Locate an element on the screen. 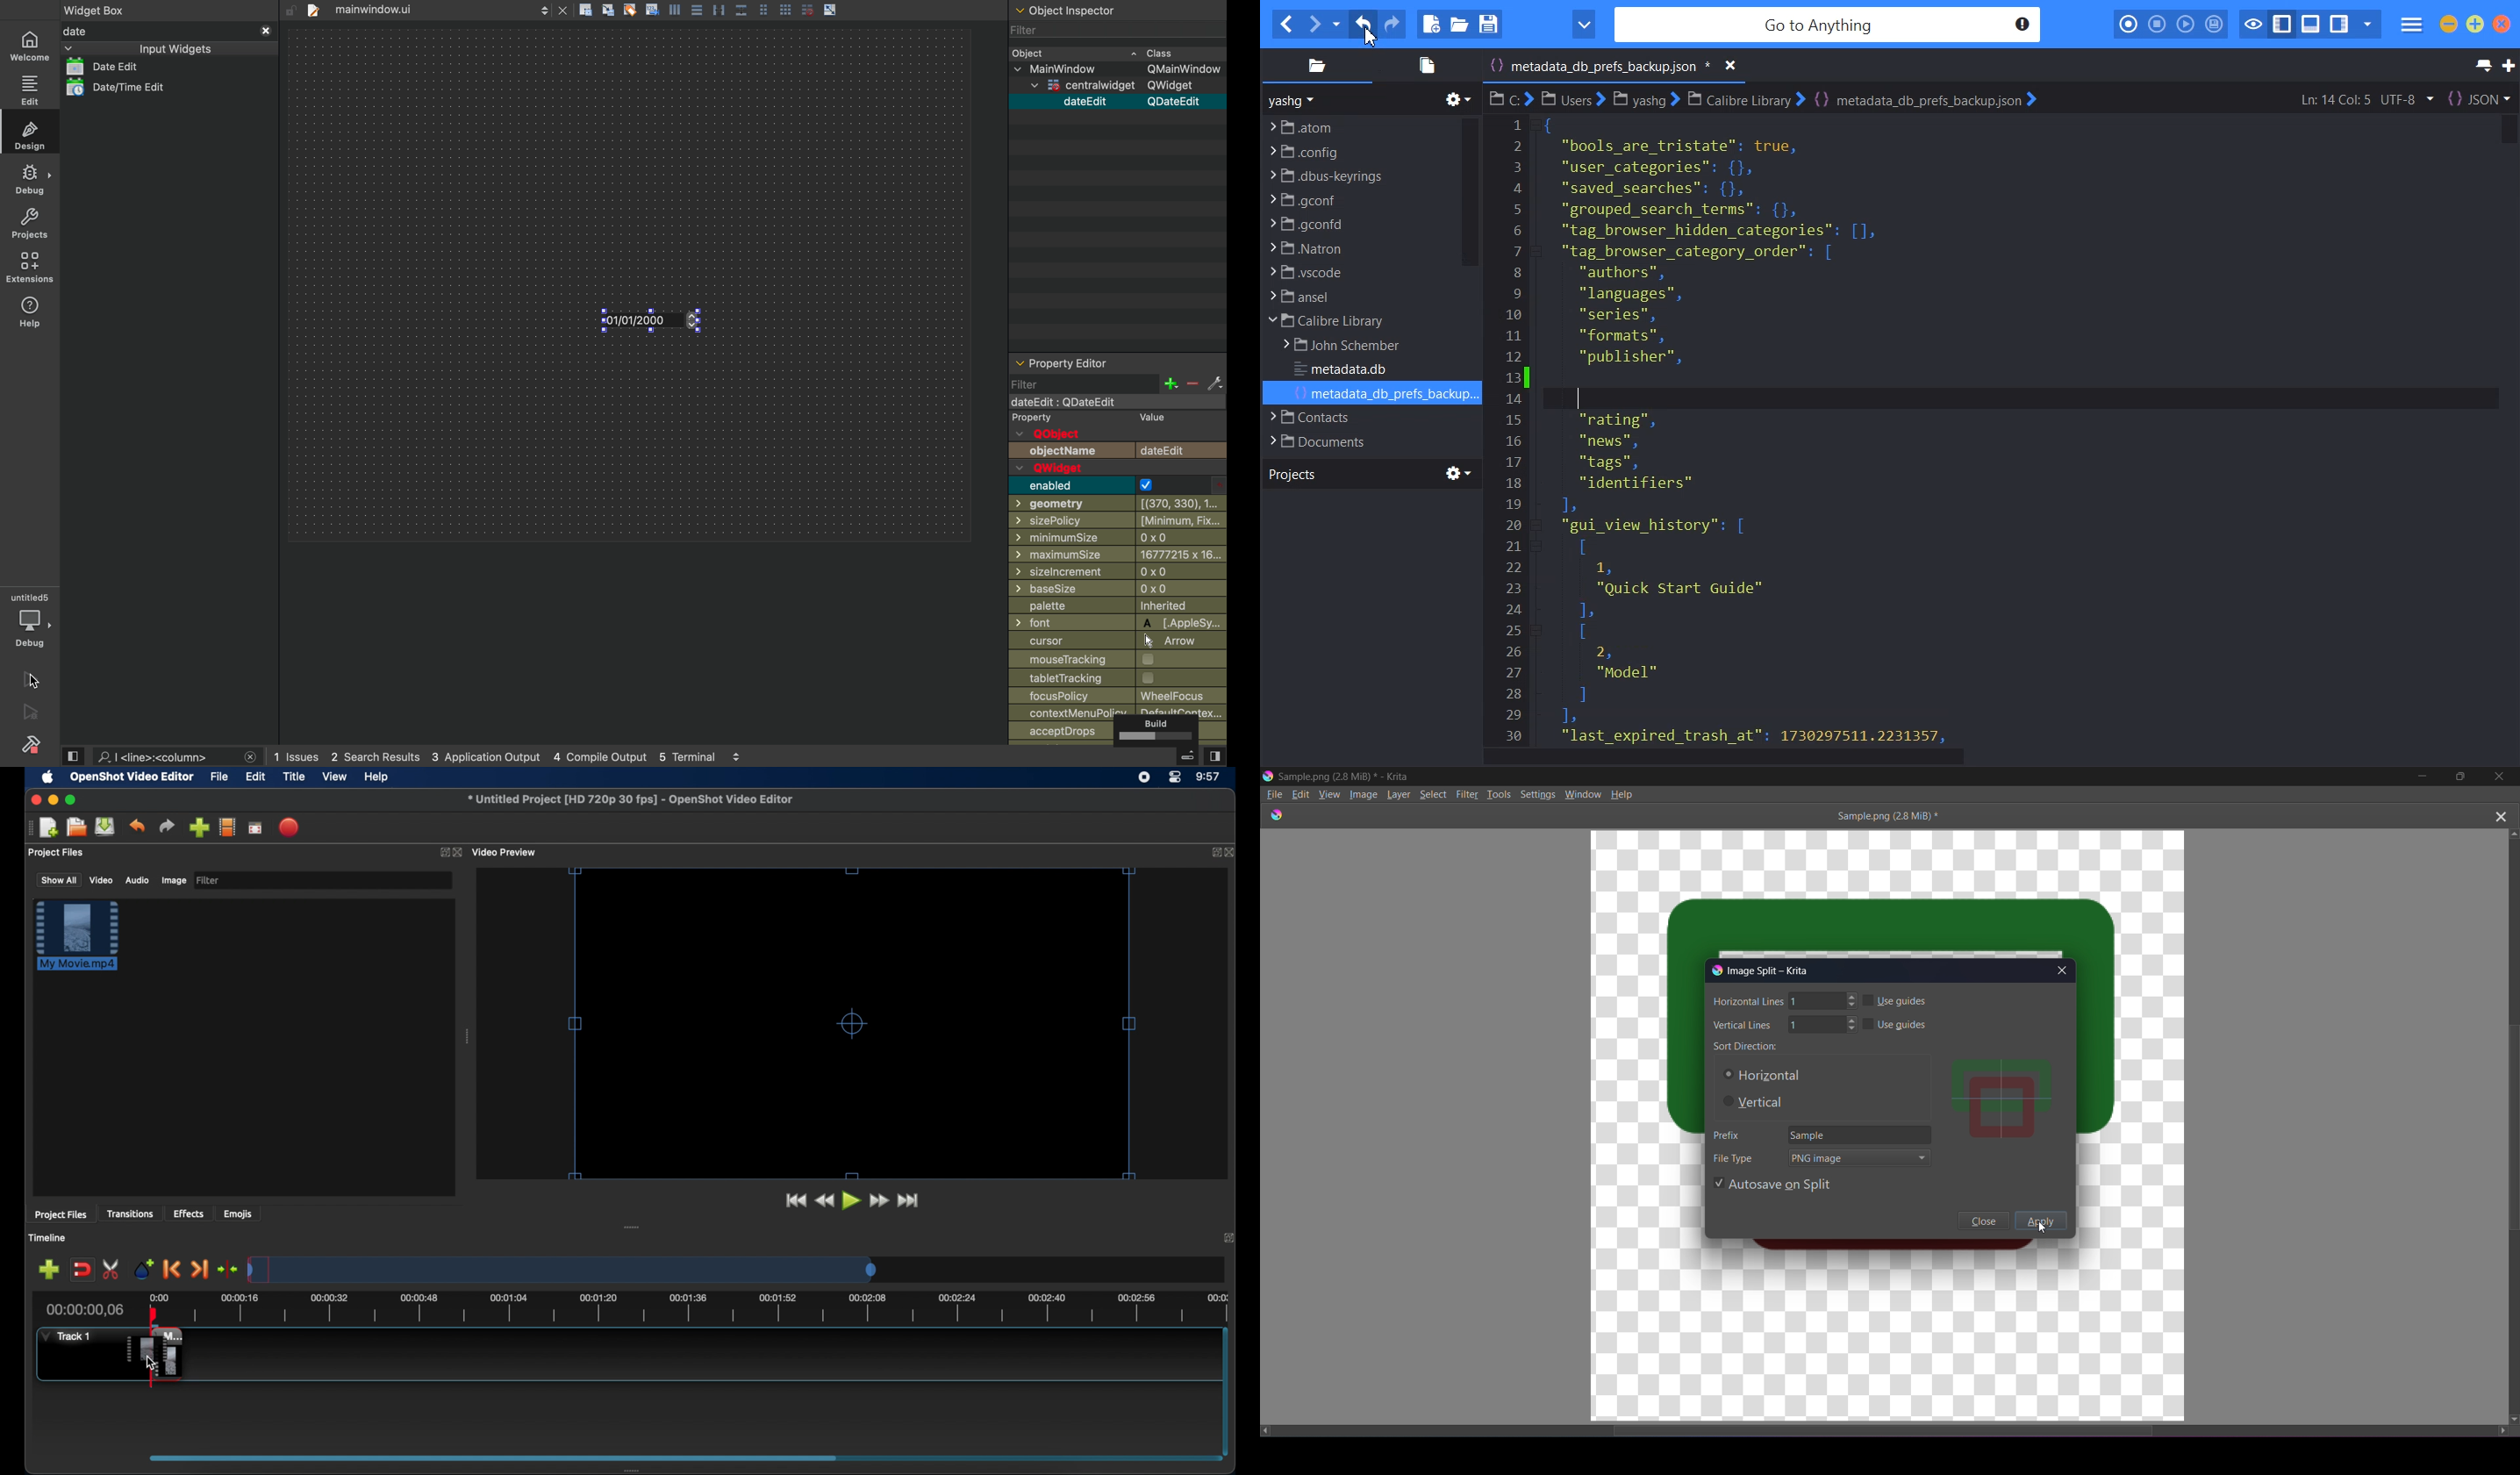 The image size is (2520, 1484). current time indicator is located at coordinates (85, 1310).